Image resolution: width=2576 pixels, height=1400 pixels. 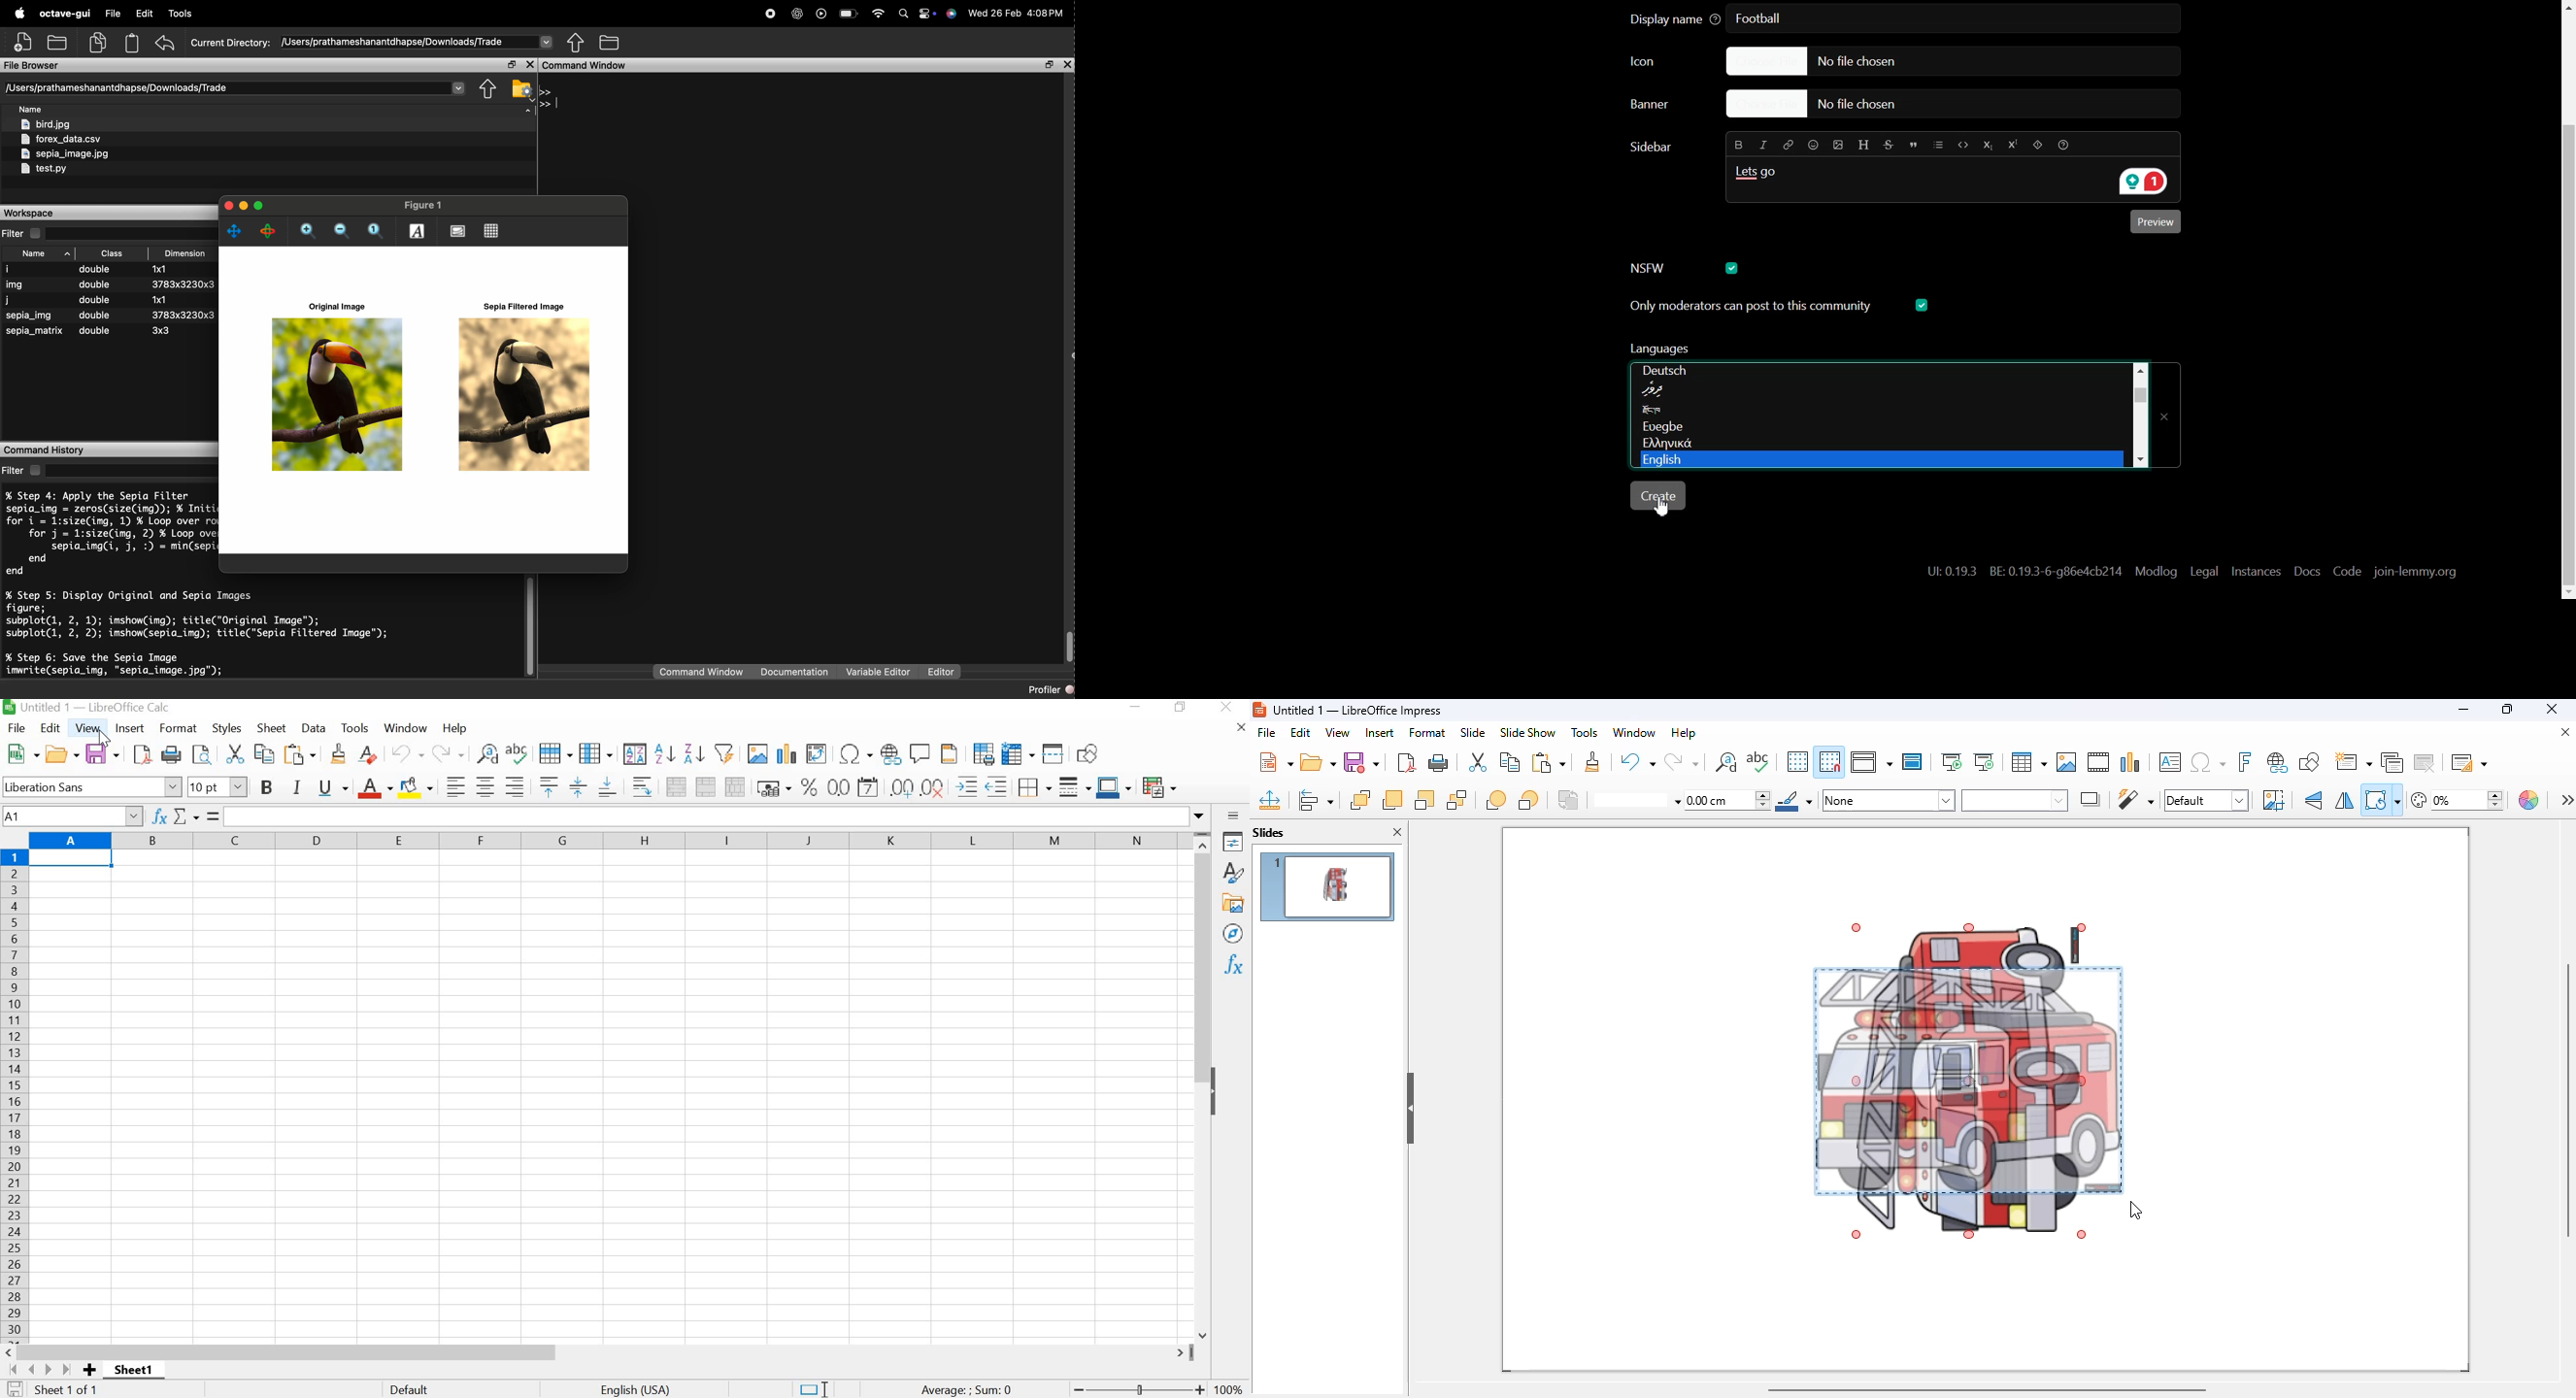 What do you see at coordinates (643, 1388) in the screenshot?
I see `TEST LANGUAGE` at bounding box center [643, 1388].